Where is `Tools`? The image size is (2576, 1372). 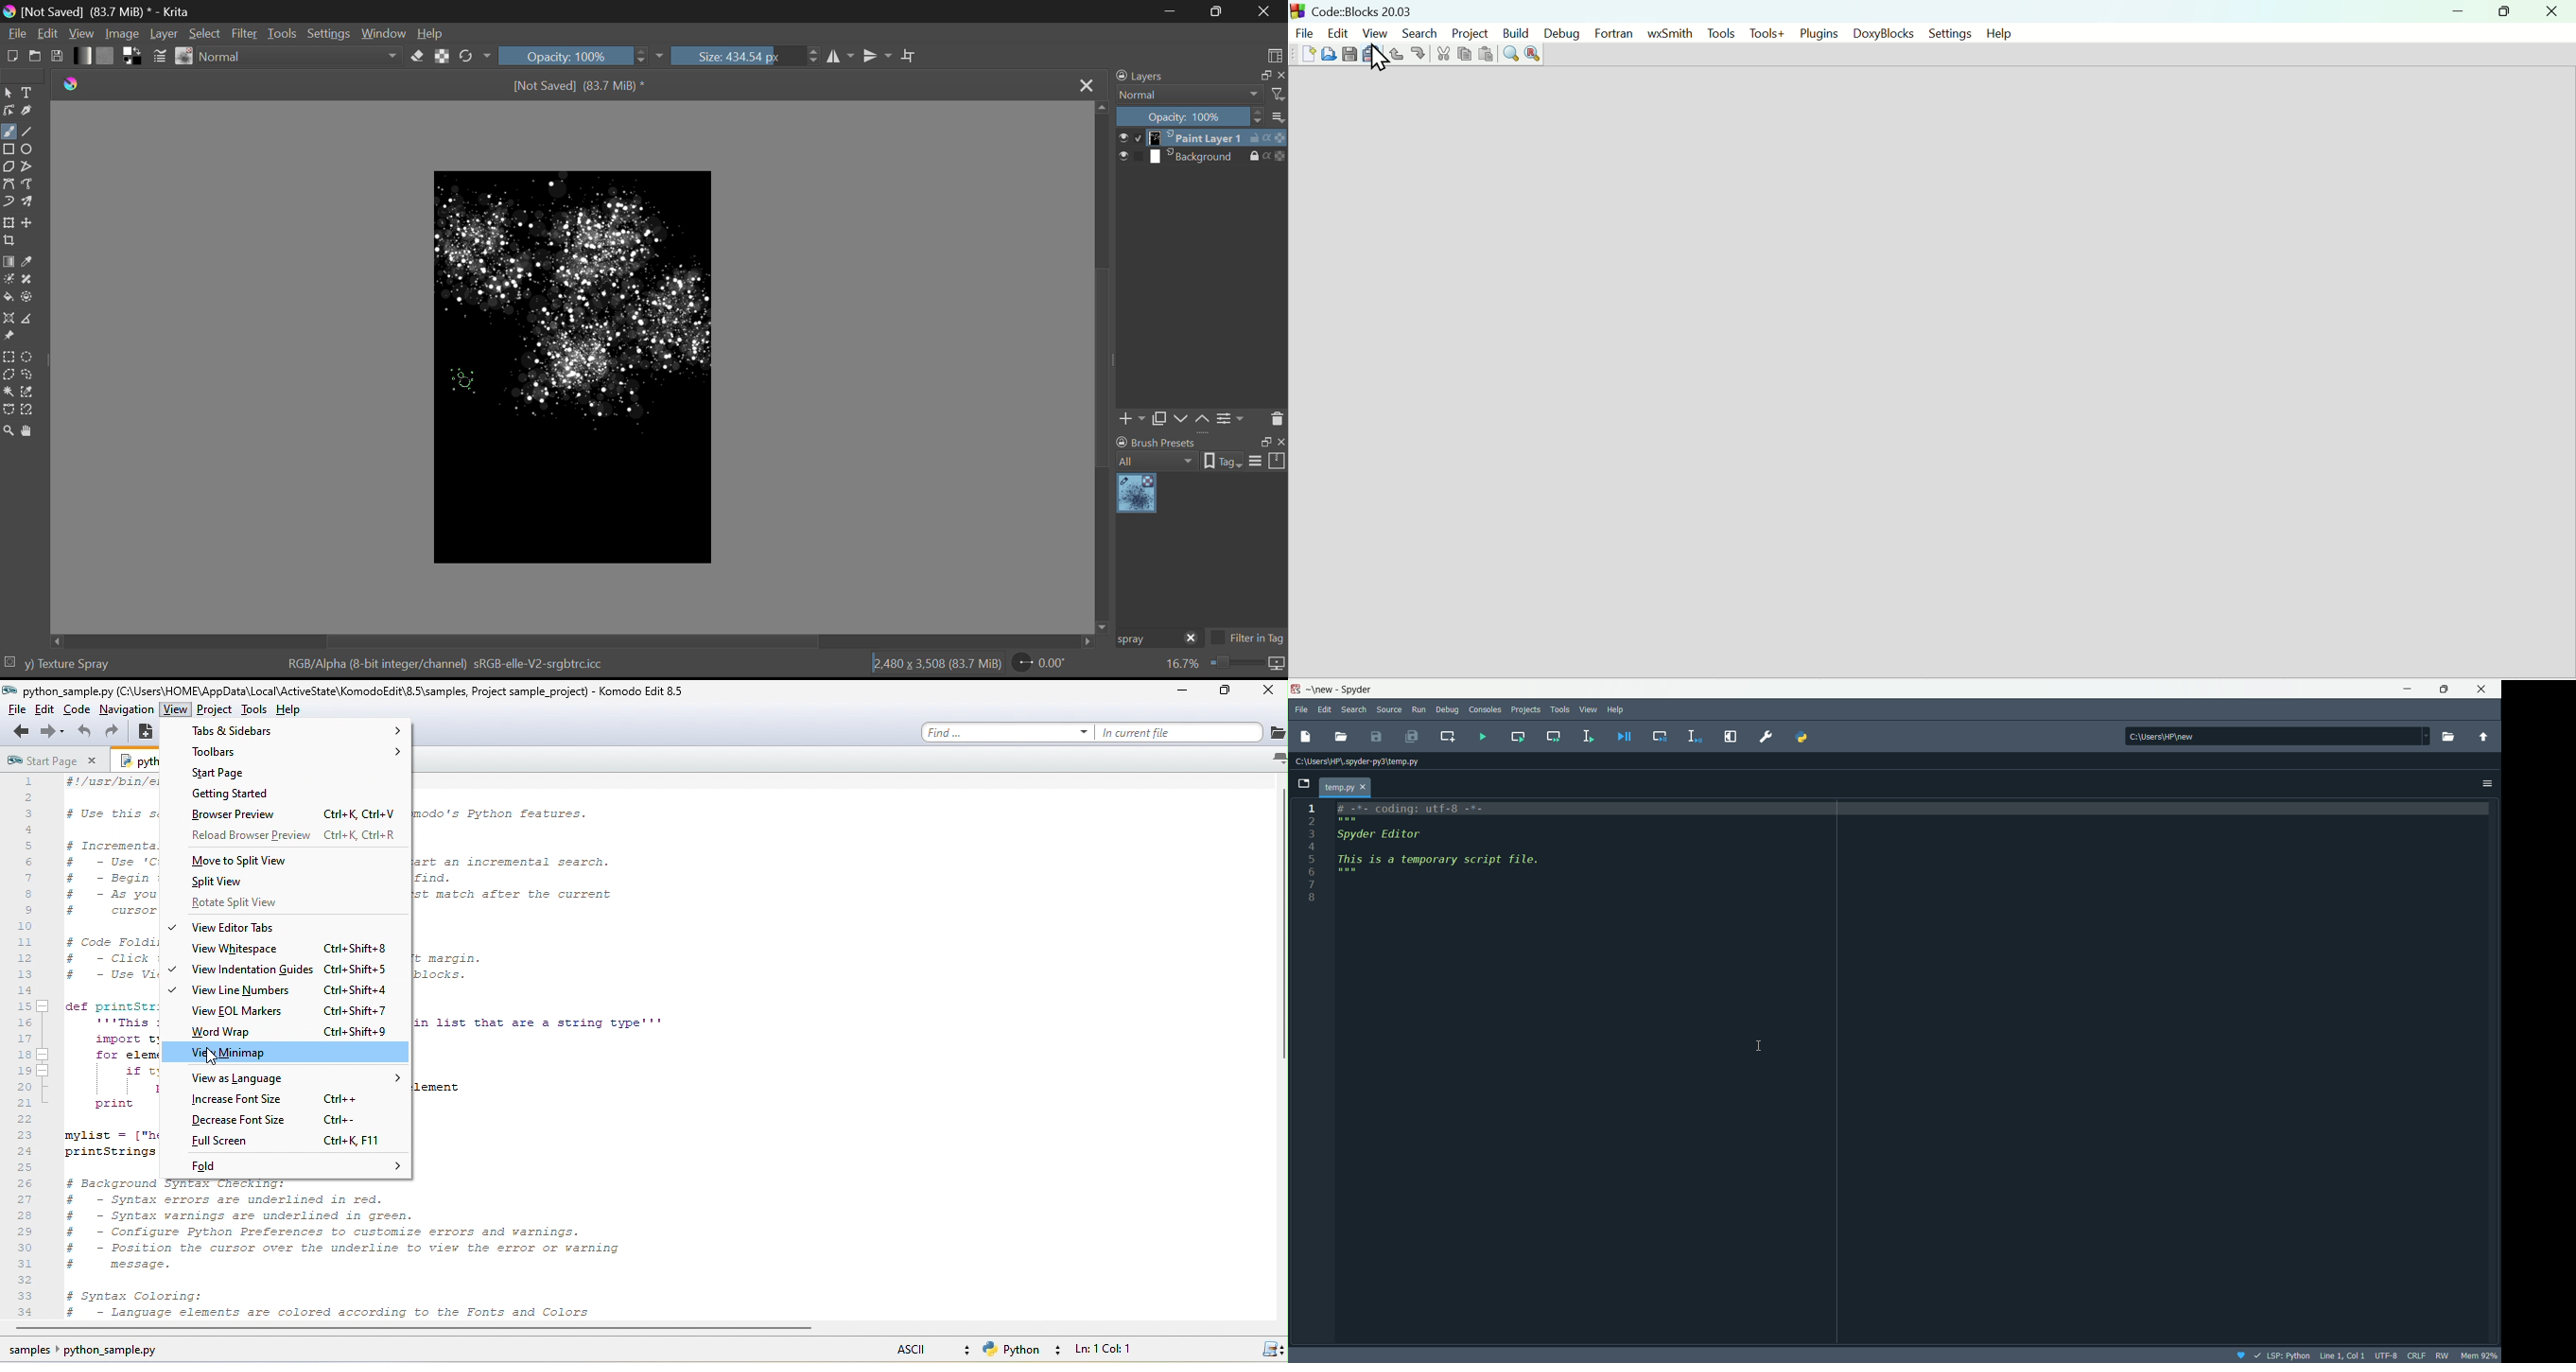
Tools is located at coordinates (1718, 32).